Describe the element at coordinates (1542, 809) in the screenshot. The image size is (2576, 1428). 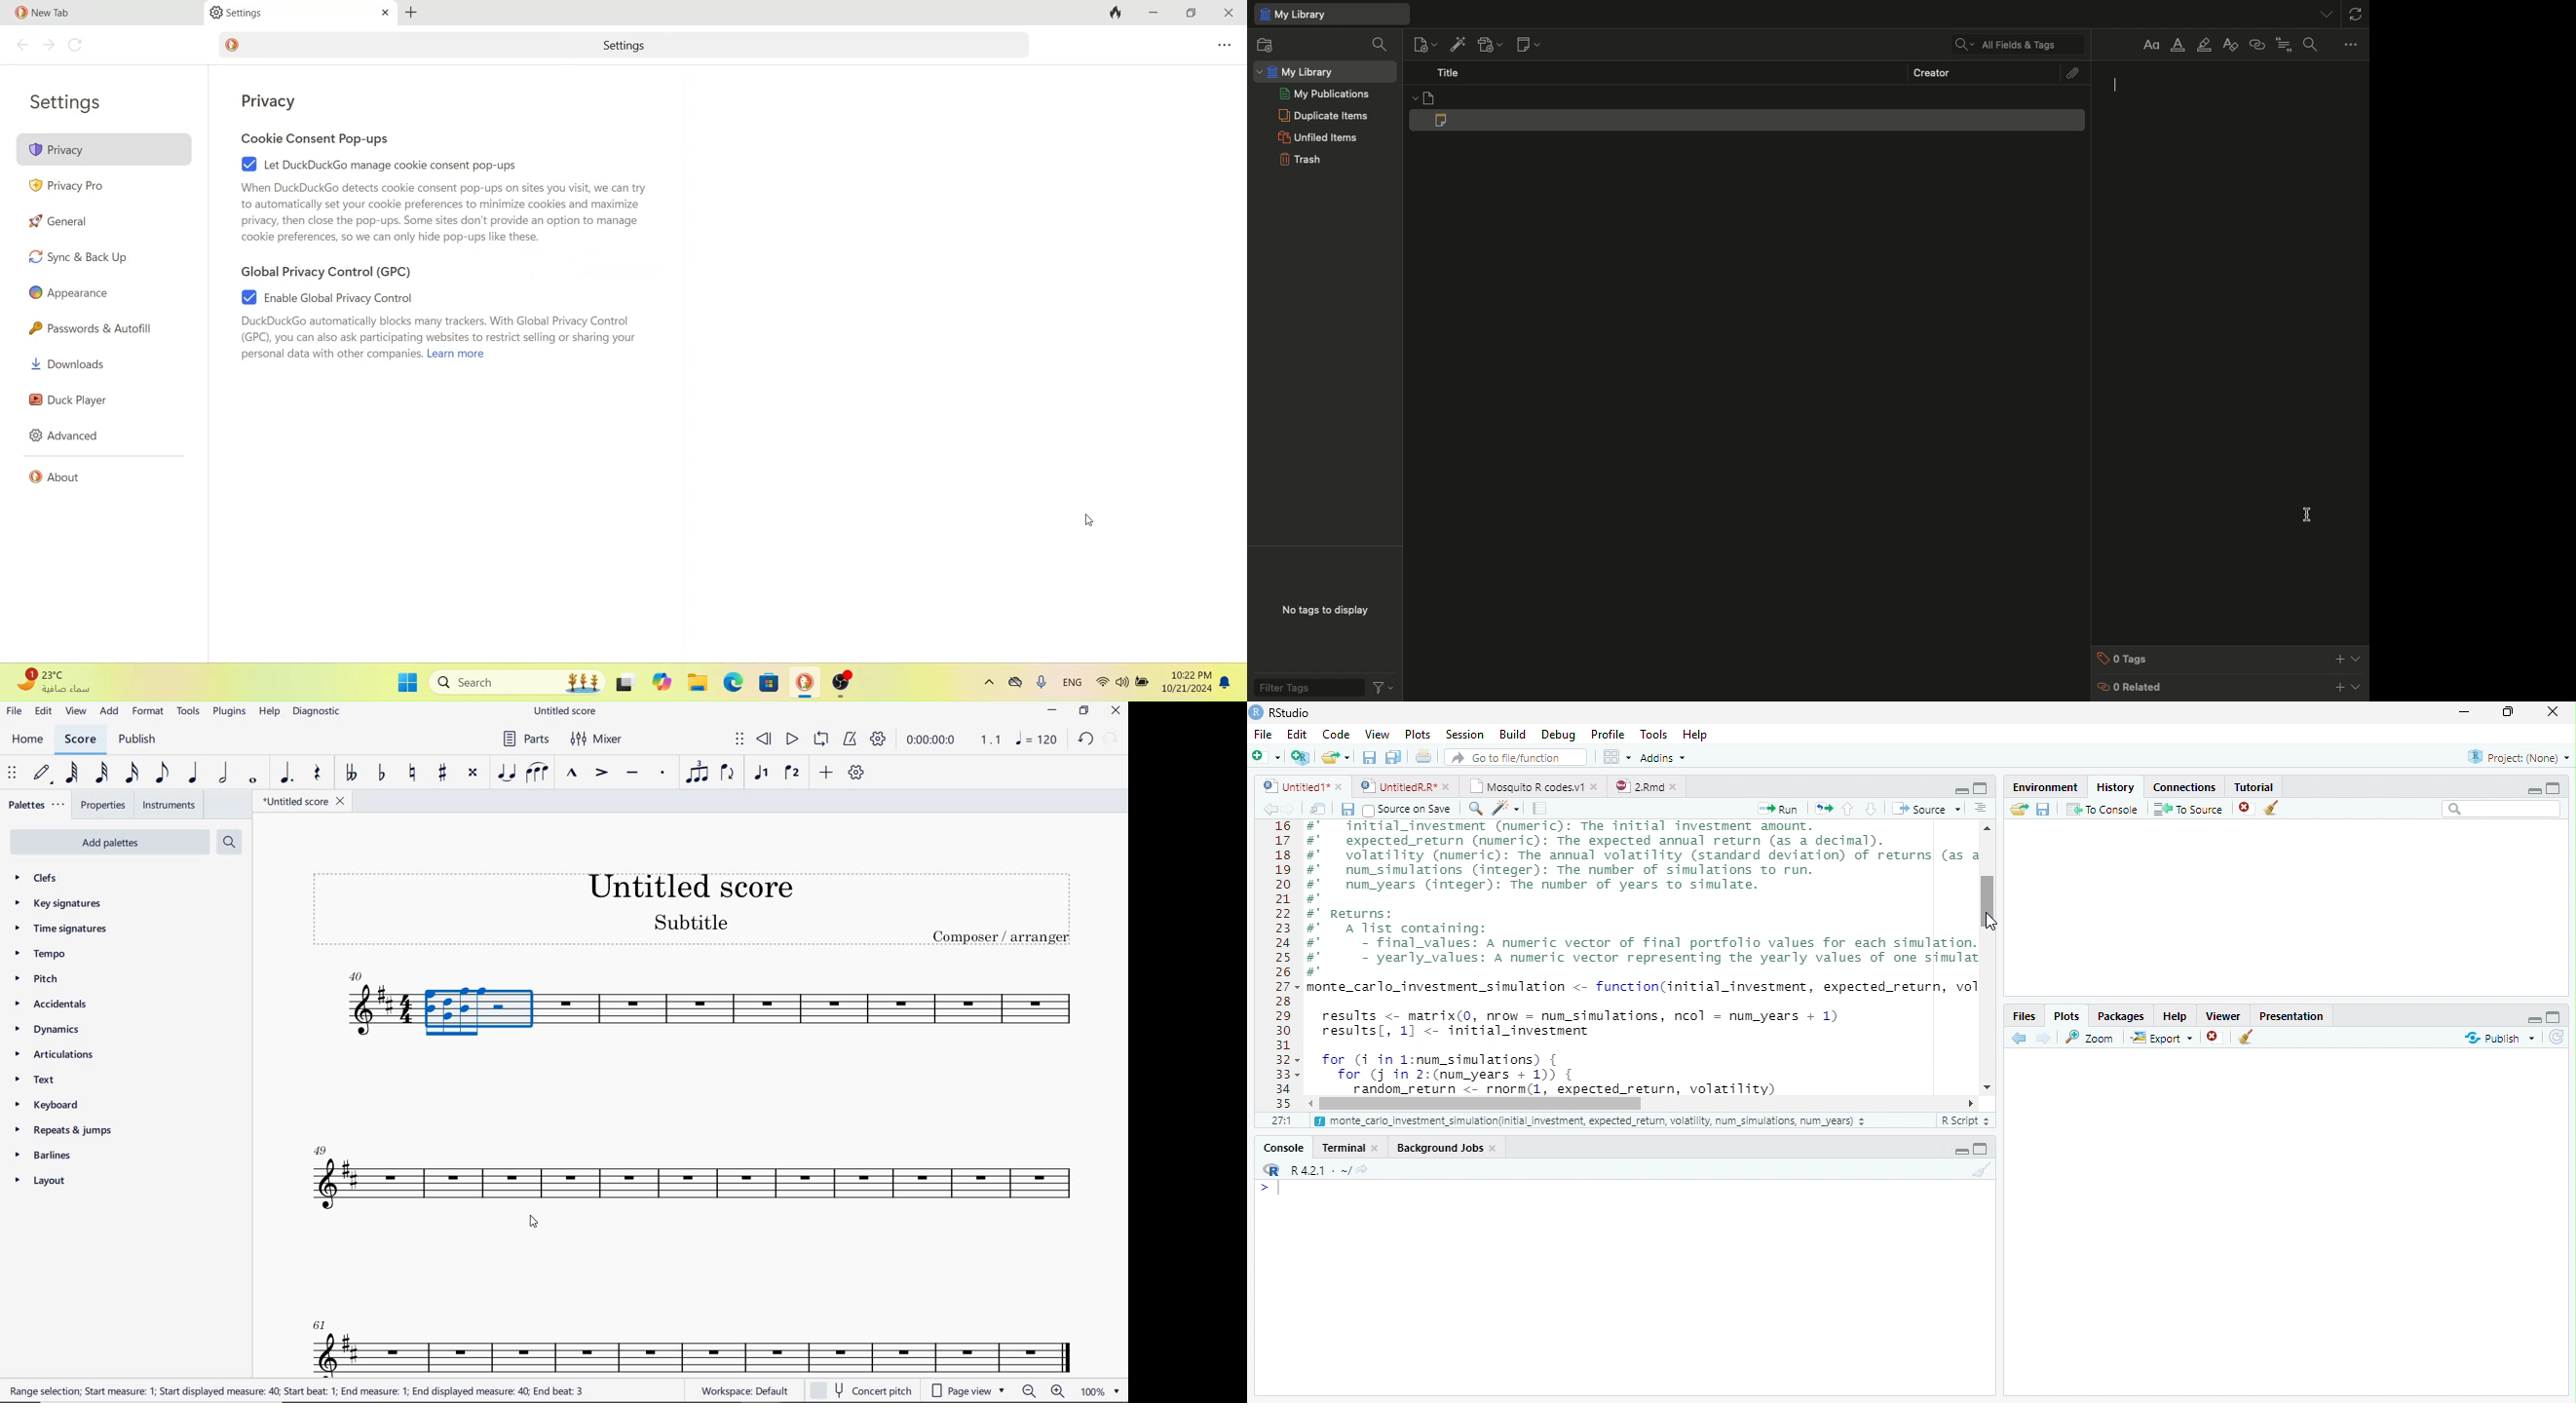
I see `Compile Report` at that location.